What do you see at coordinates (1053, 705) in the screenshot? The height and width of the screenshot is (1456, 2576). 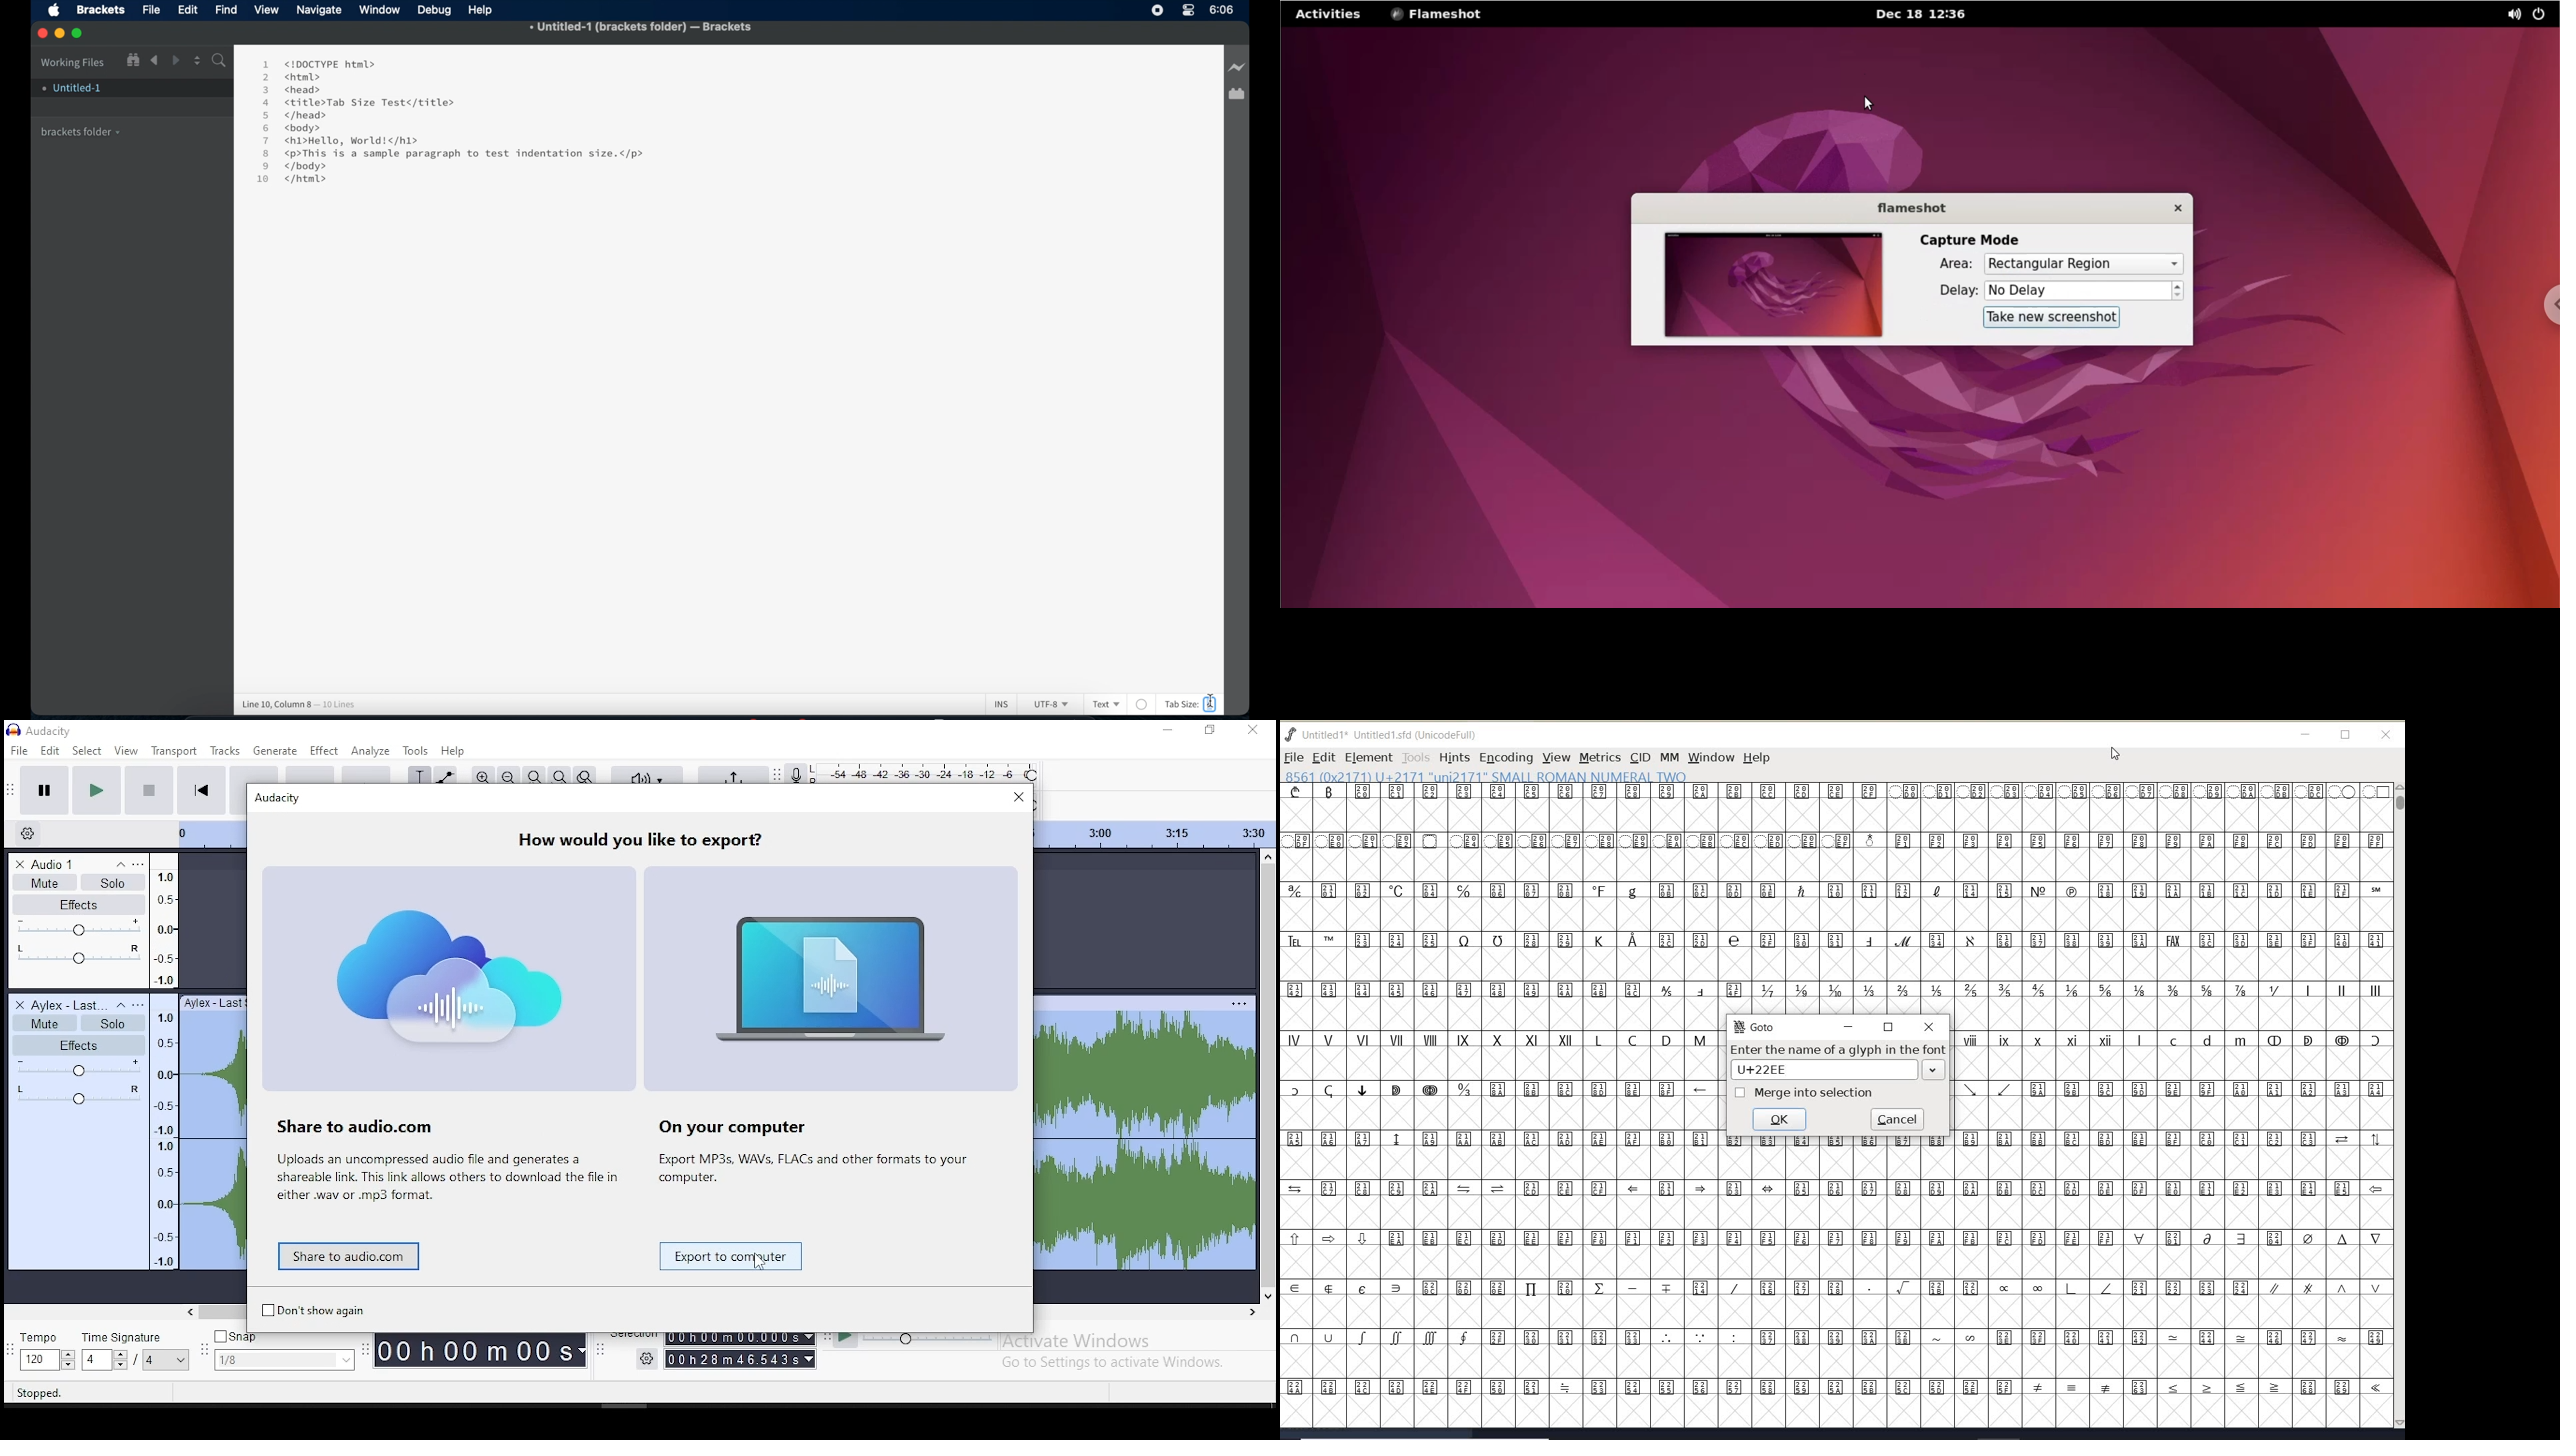 I see `UTF-8` at bounding box center [1053, 705].